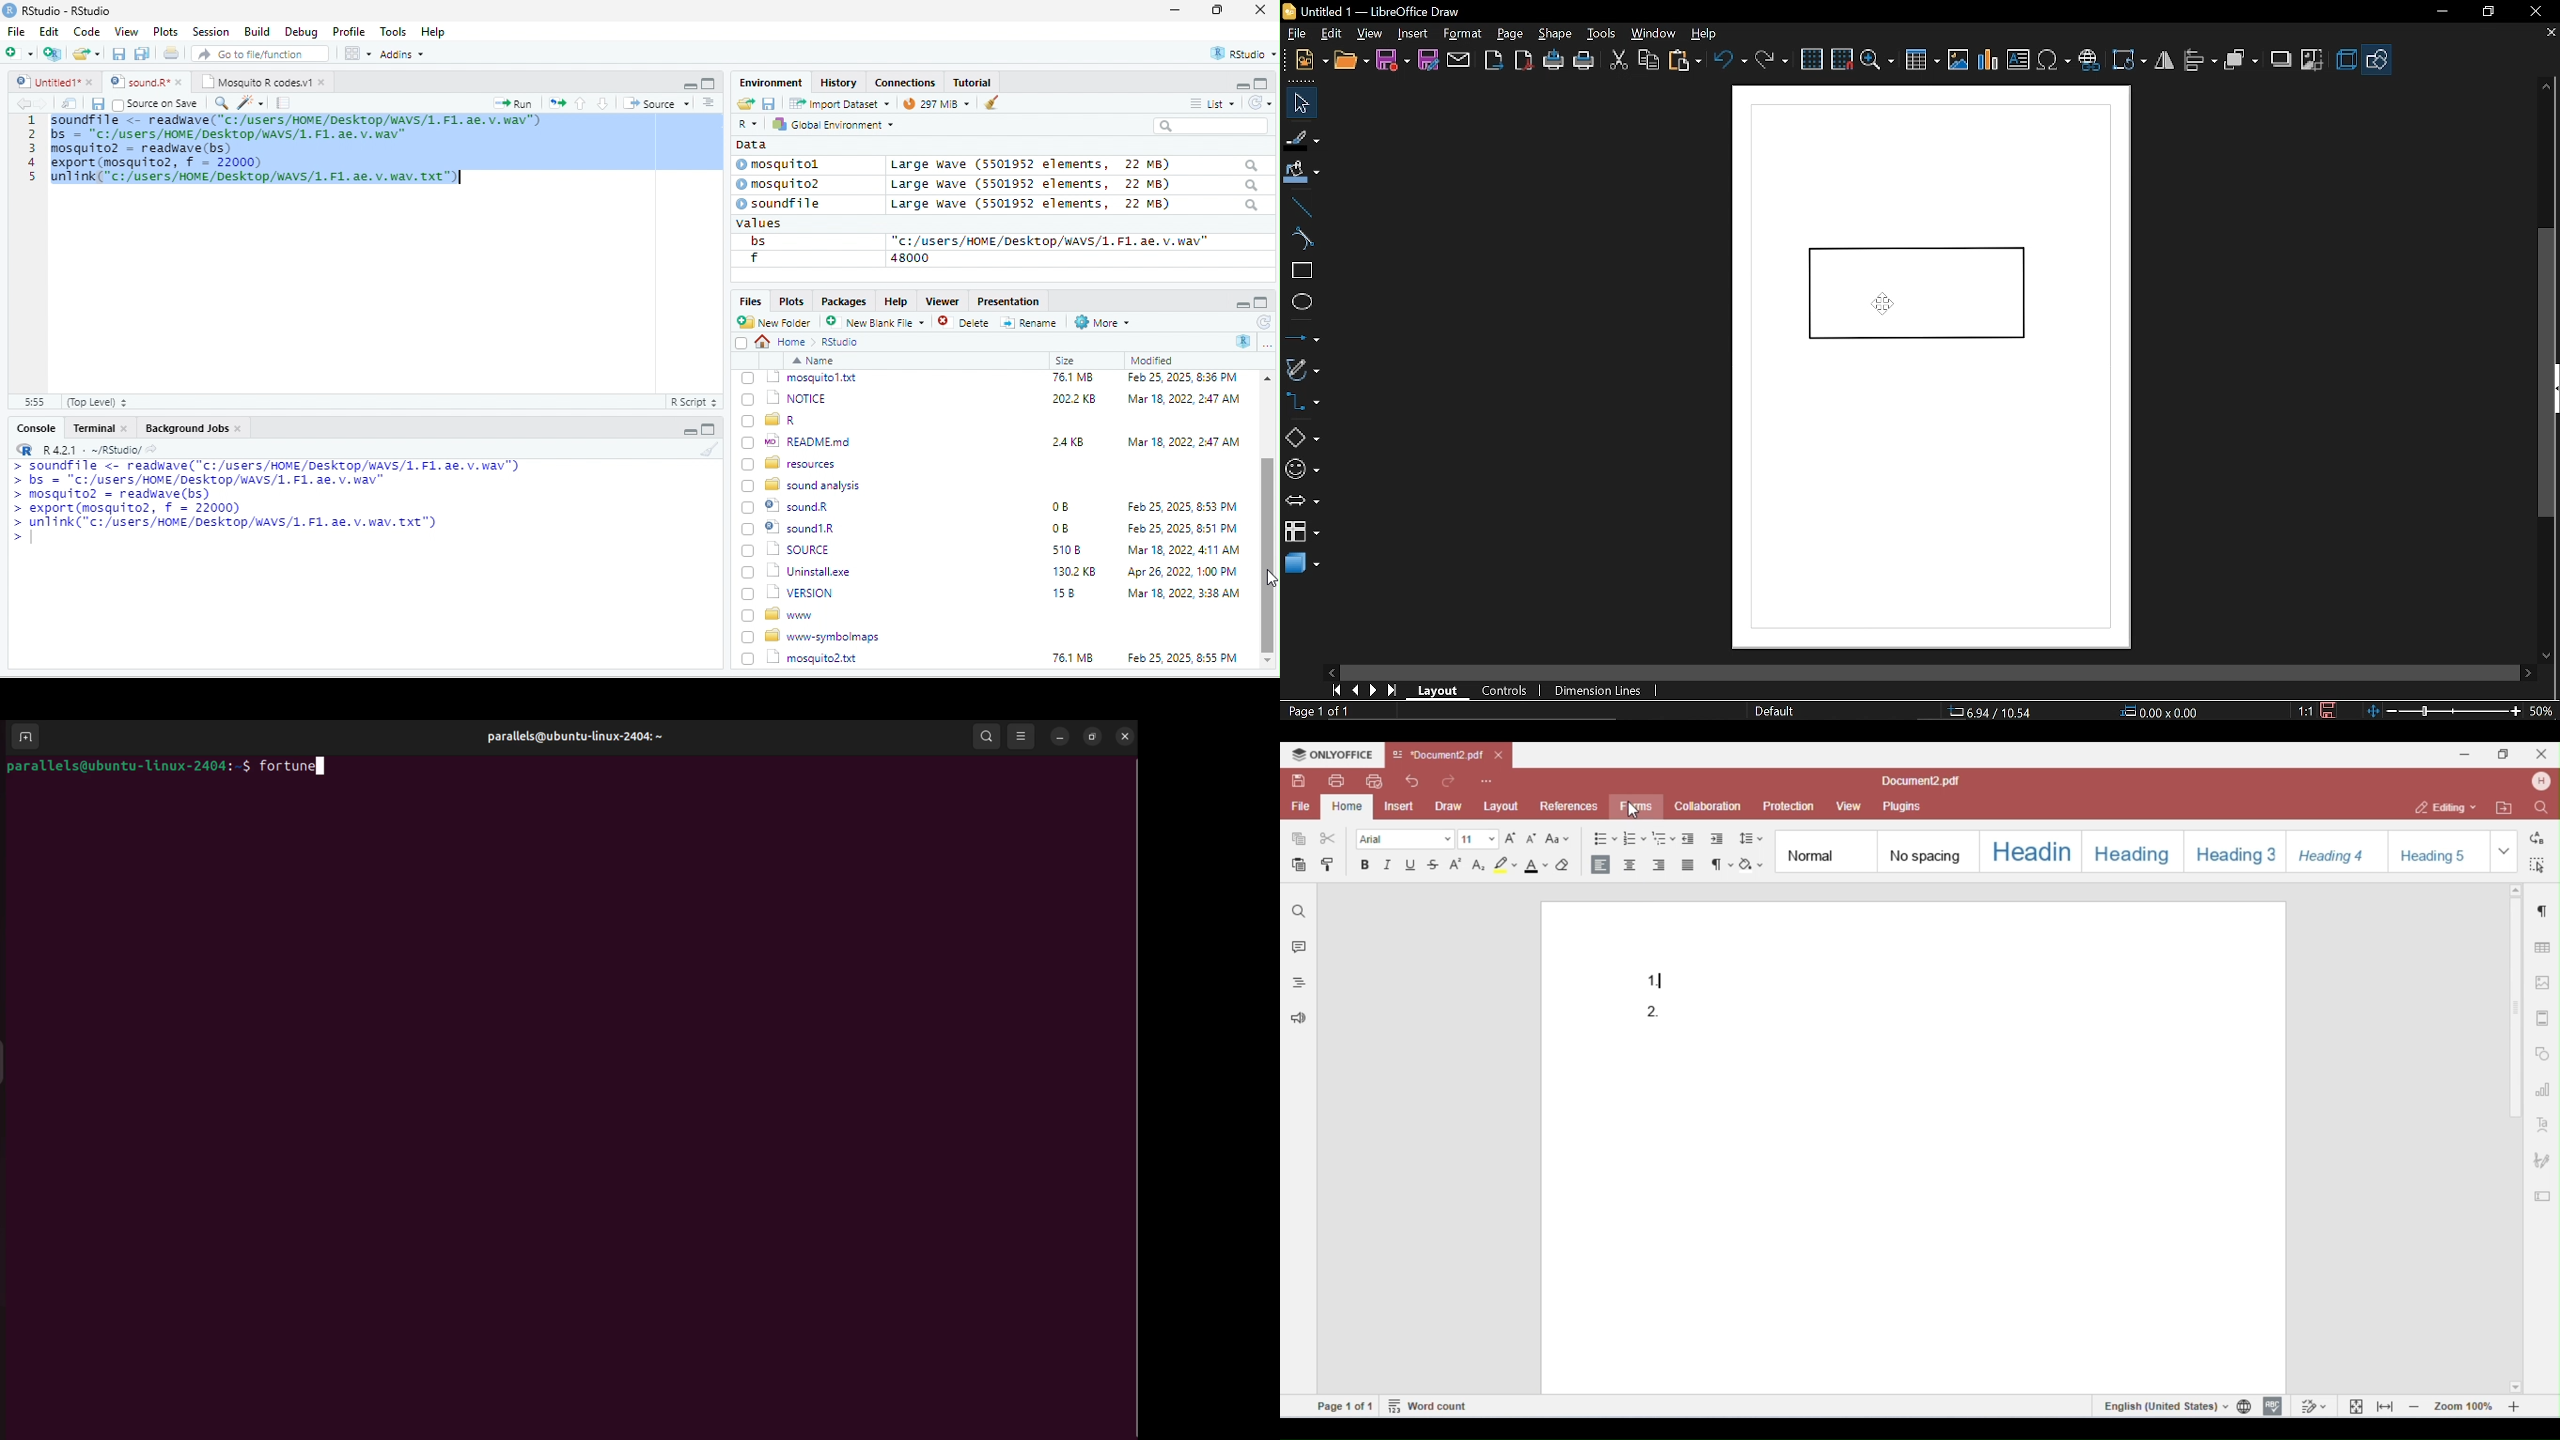  I want to click on Adonns , so click(402, 57).